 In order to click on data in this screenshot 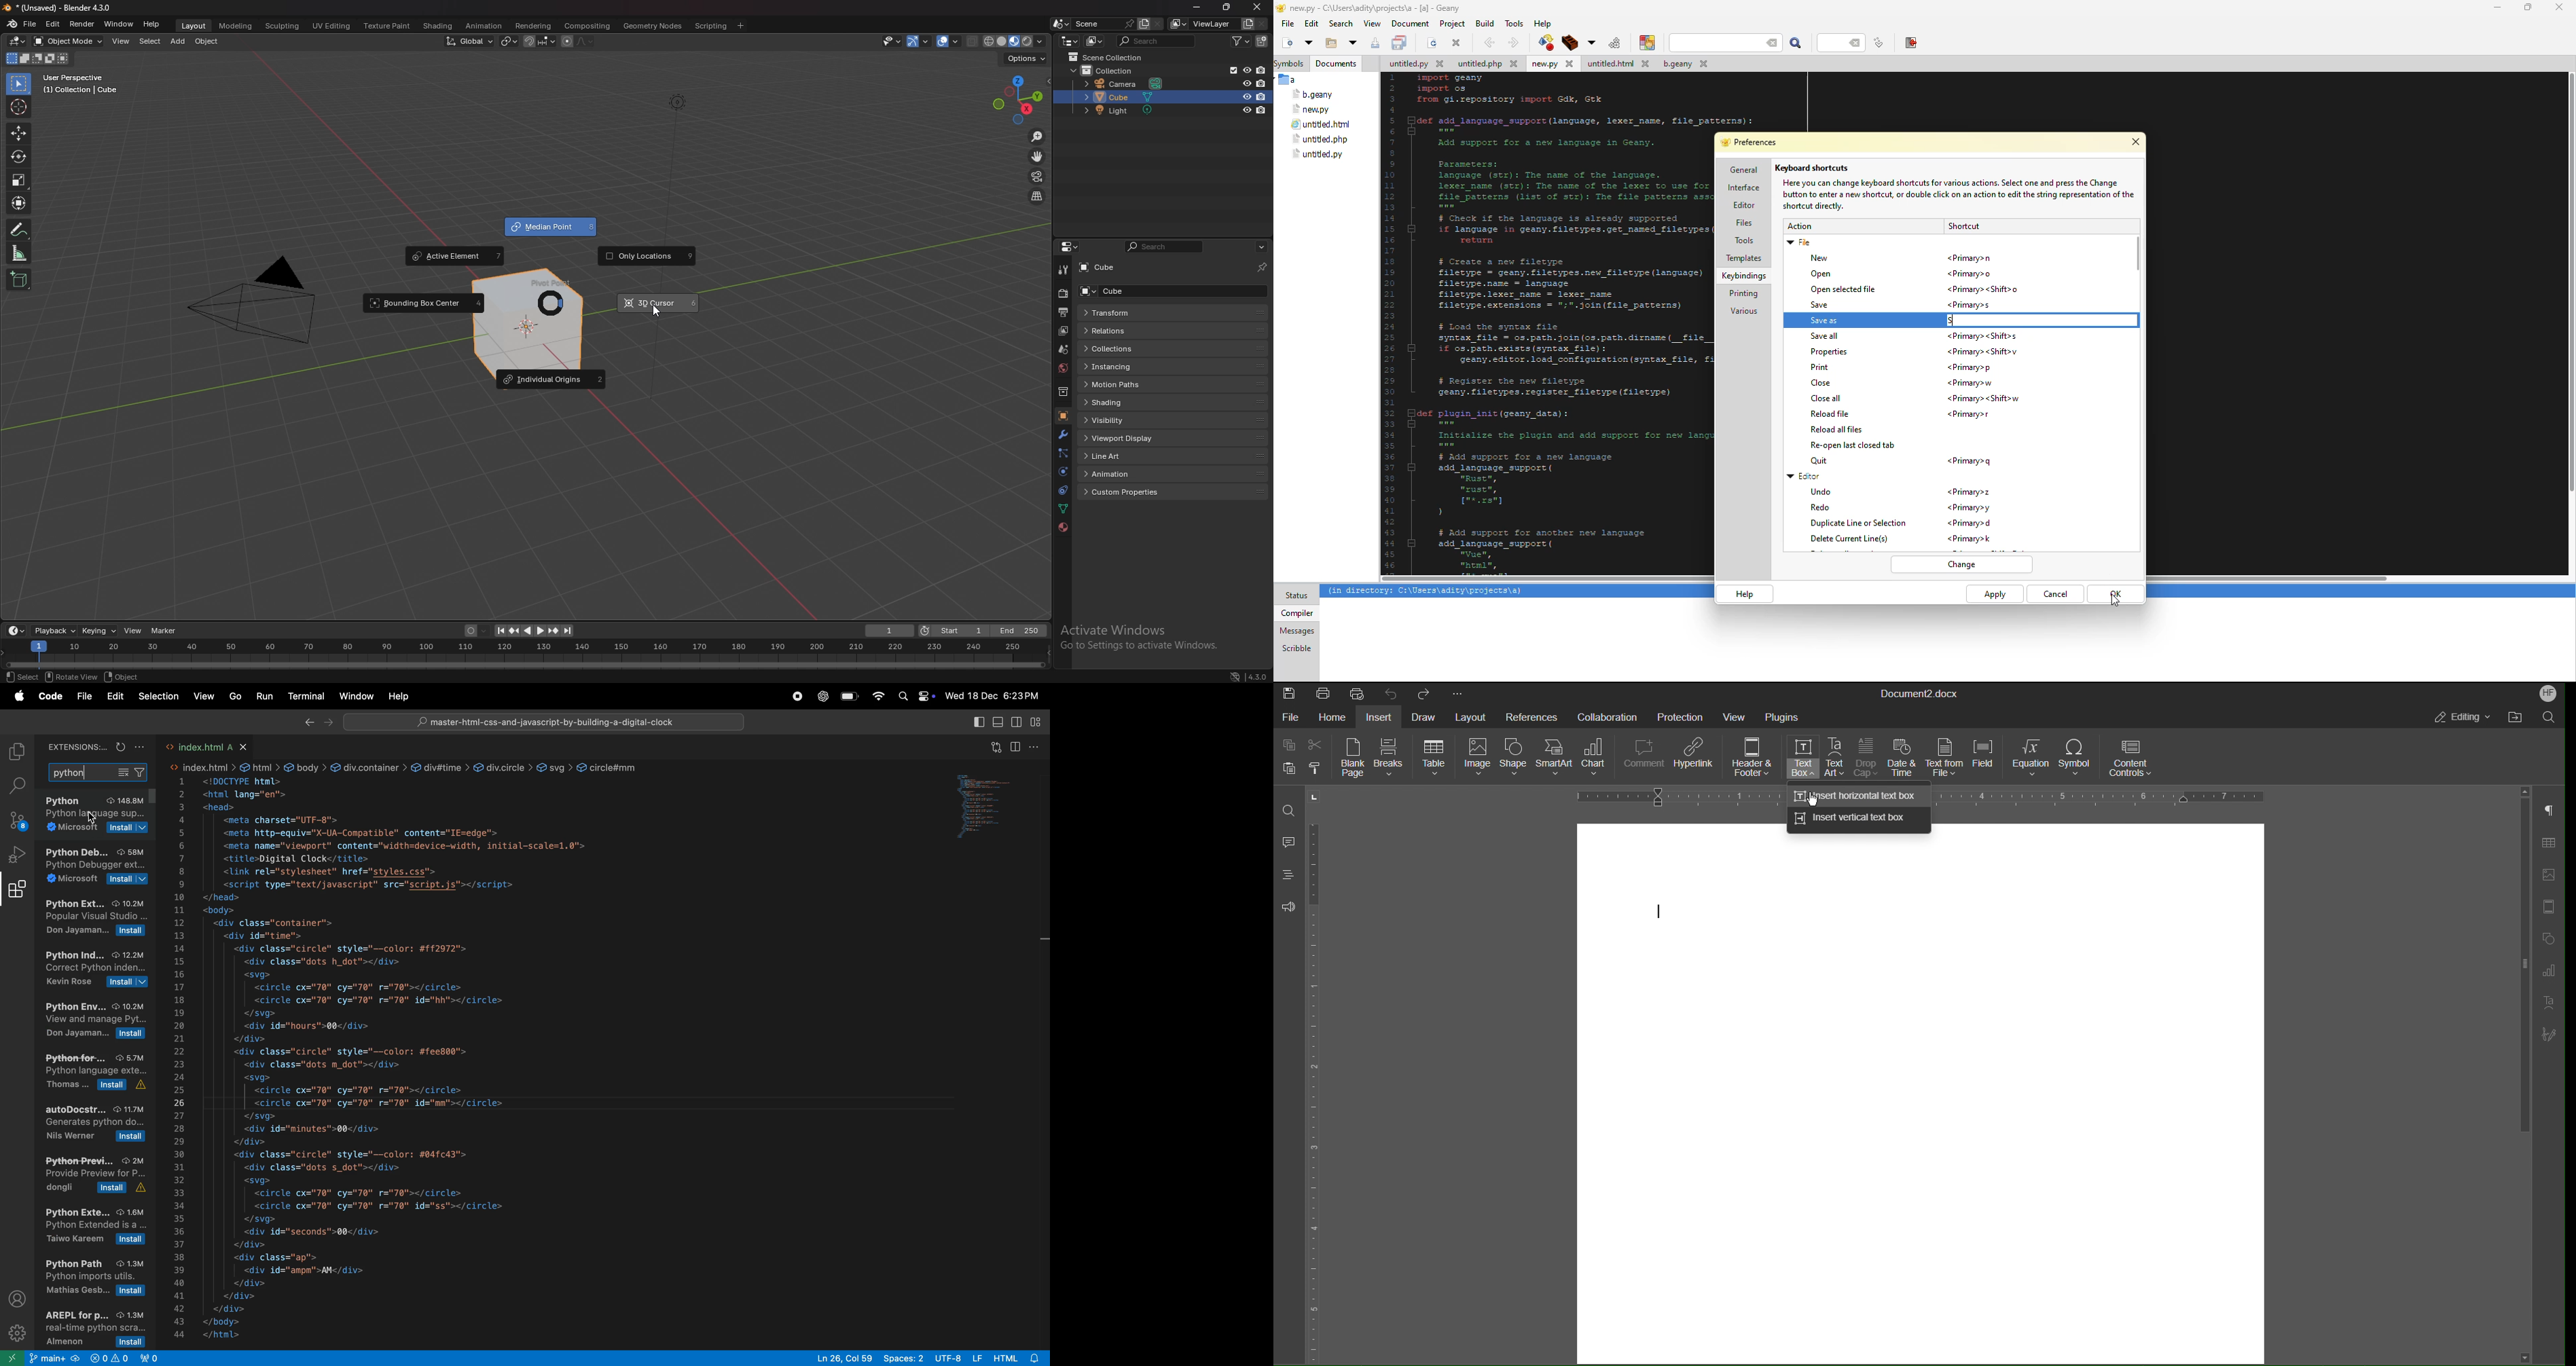, I will do `click(1063, 509)`.